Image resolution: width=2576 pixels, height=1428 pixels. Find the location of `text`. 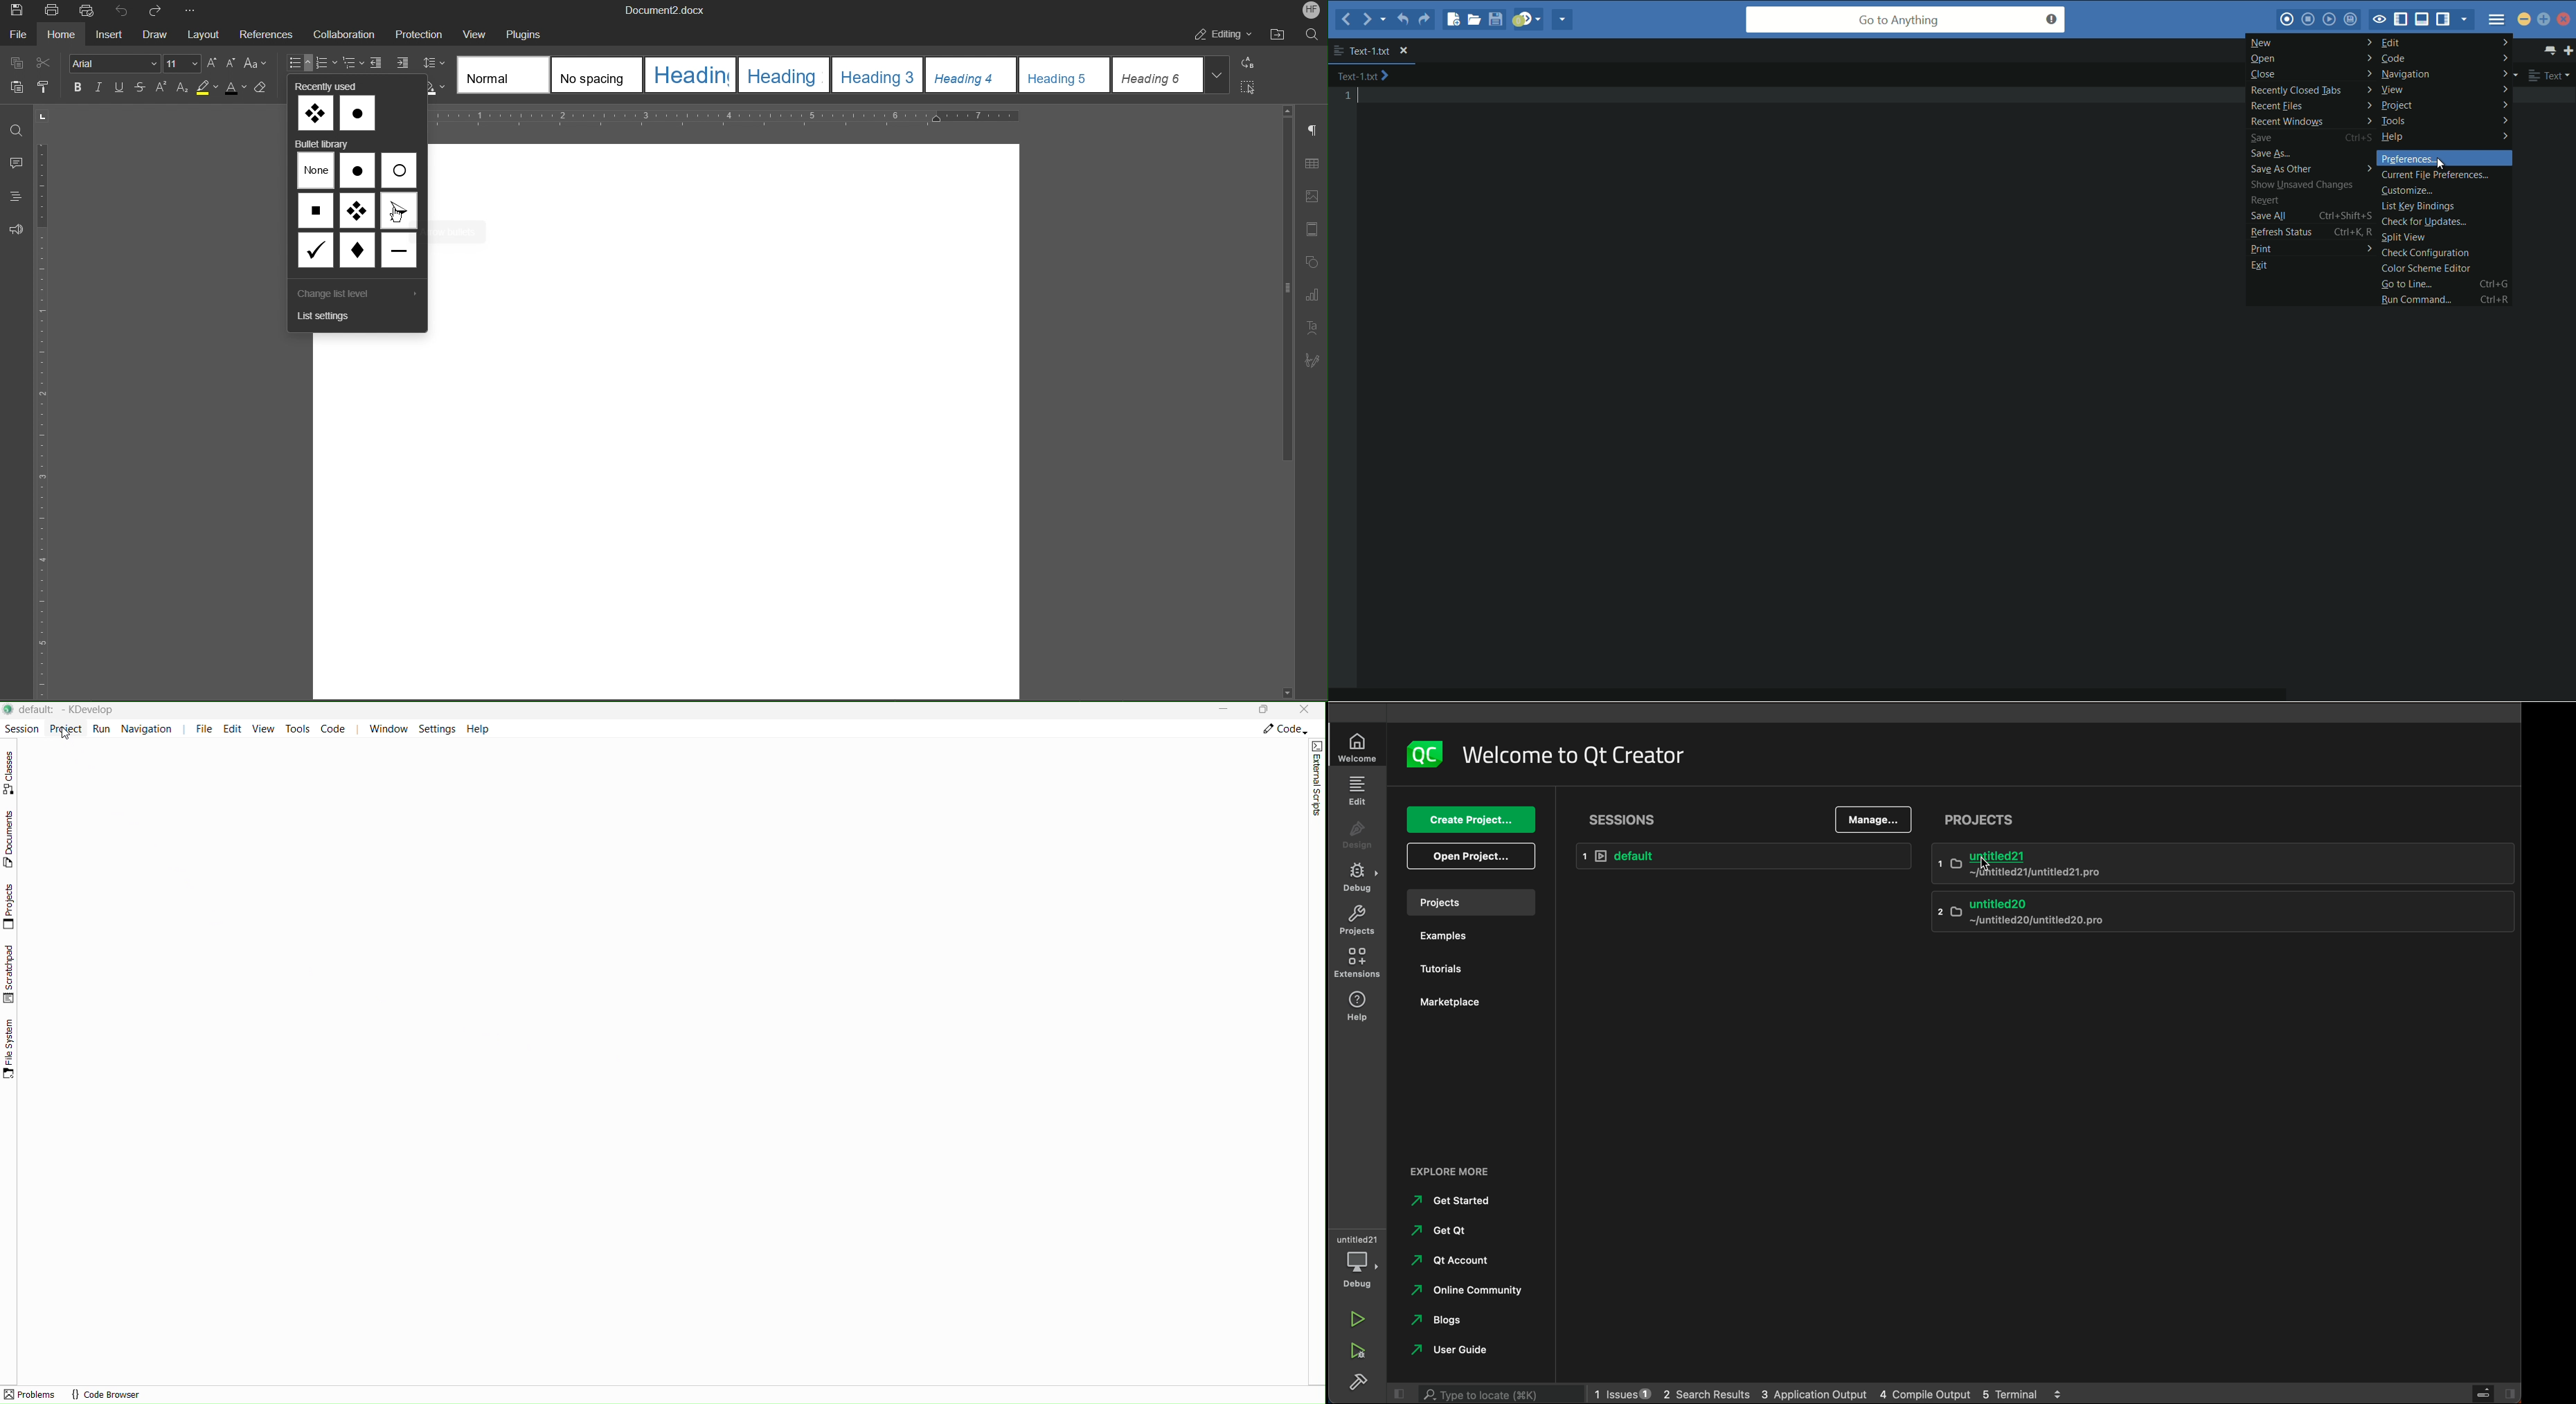

text is located at coordinates (2552, 75).